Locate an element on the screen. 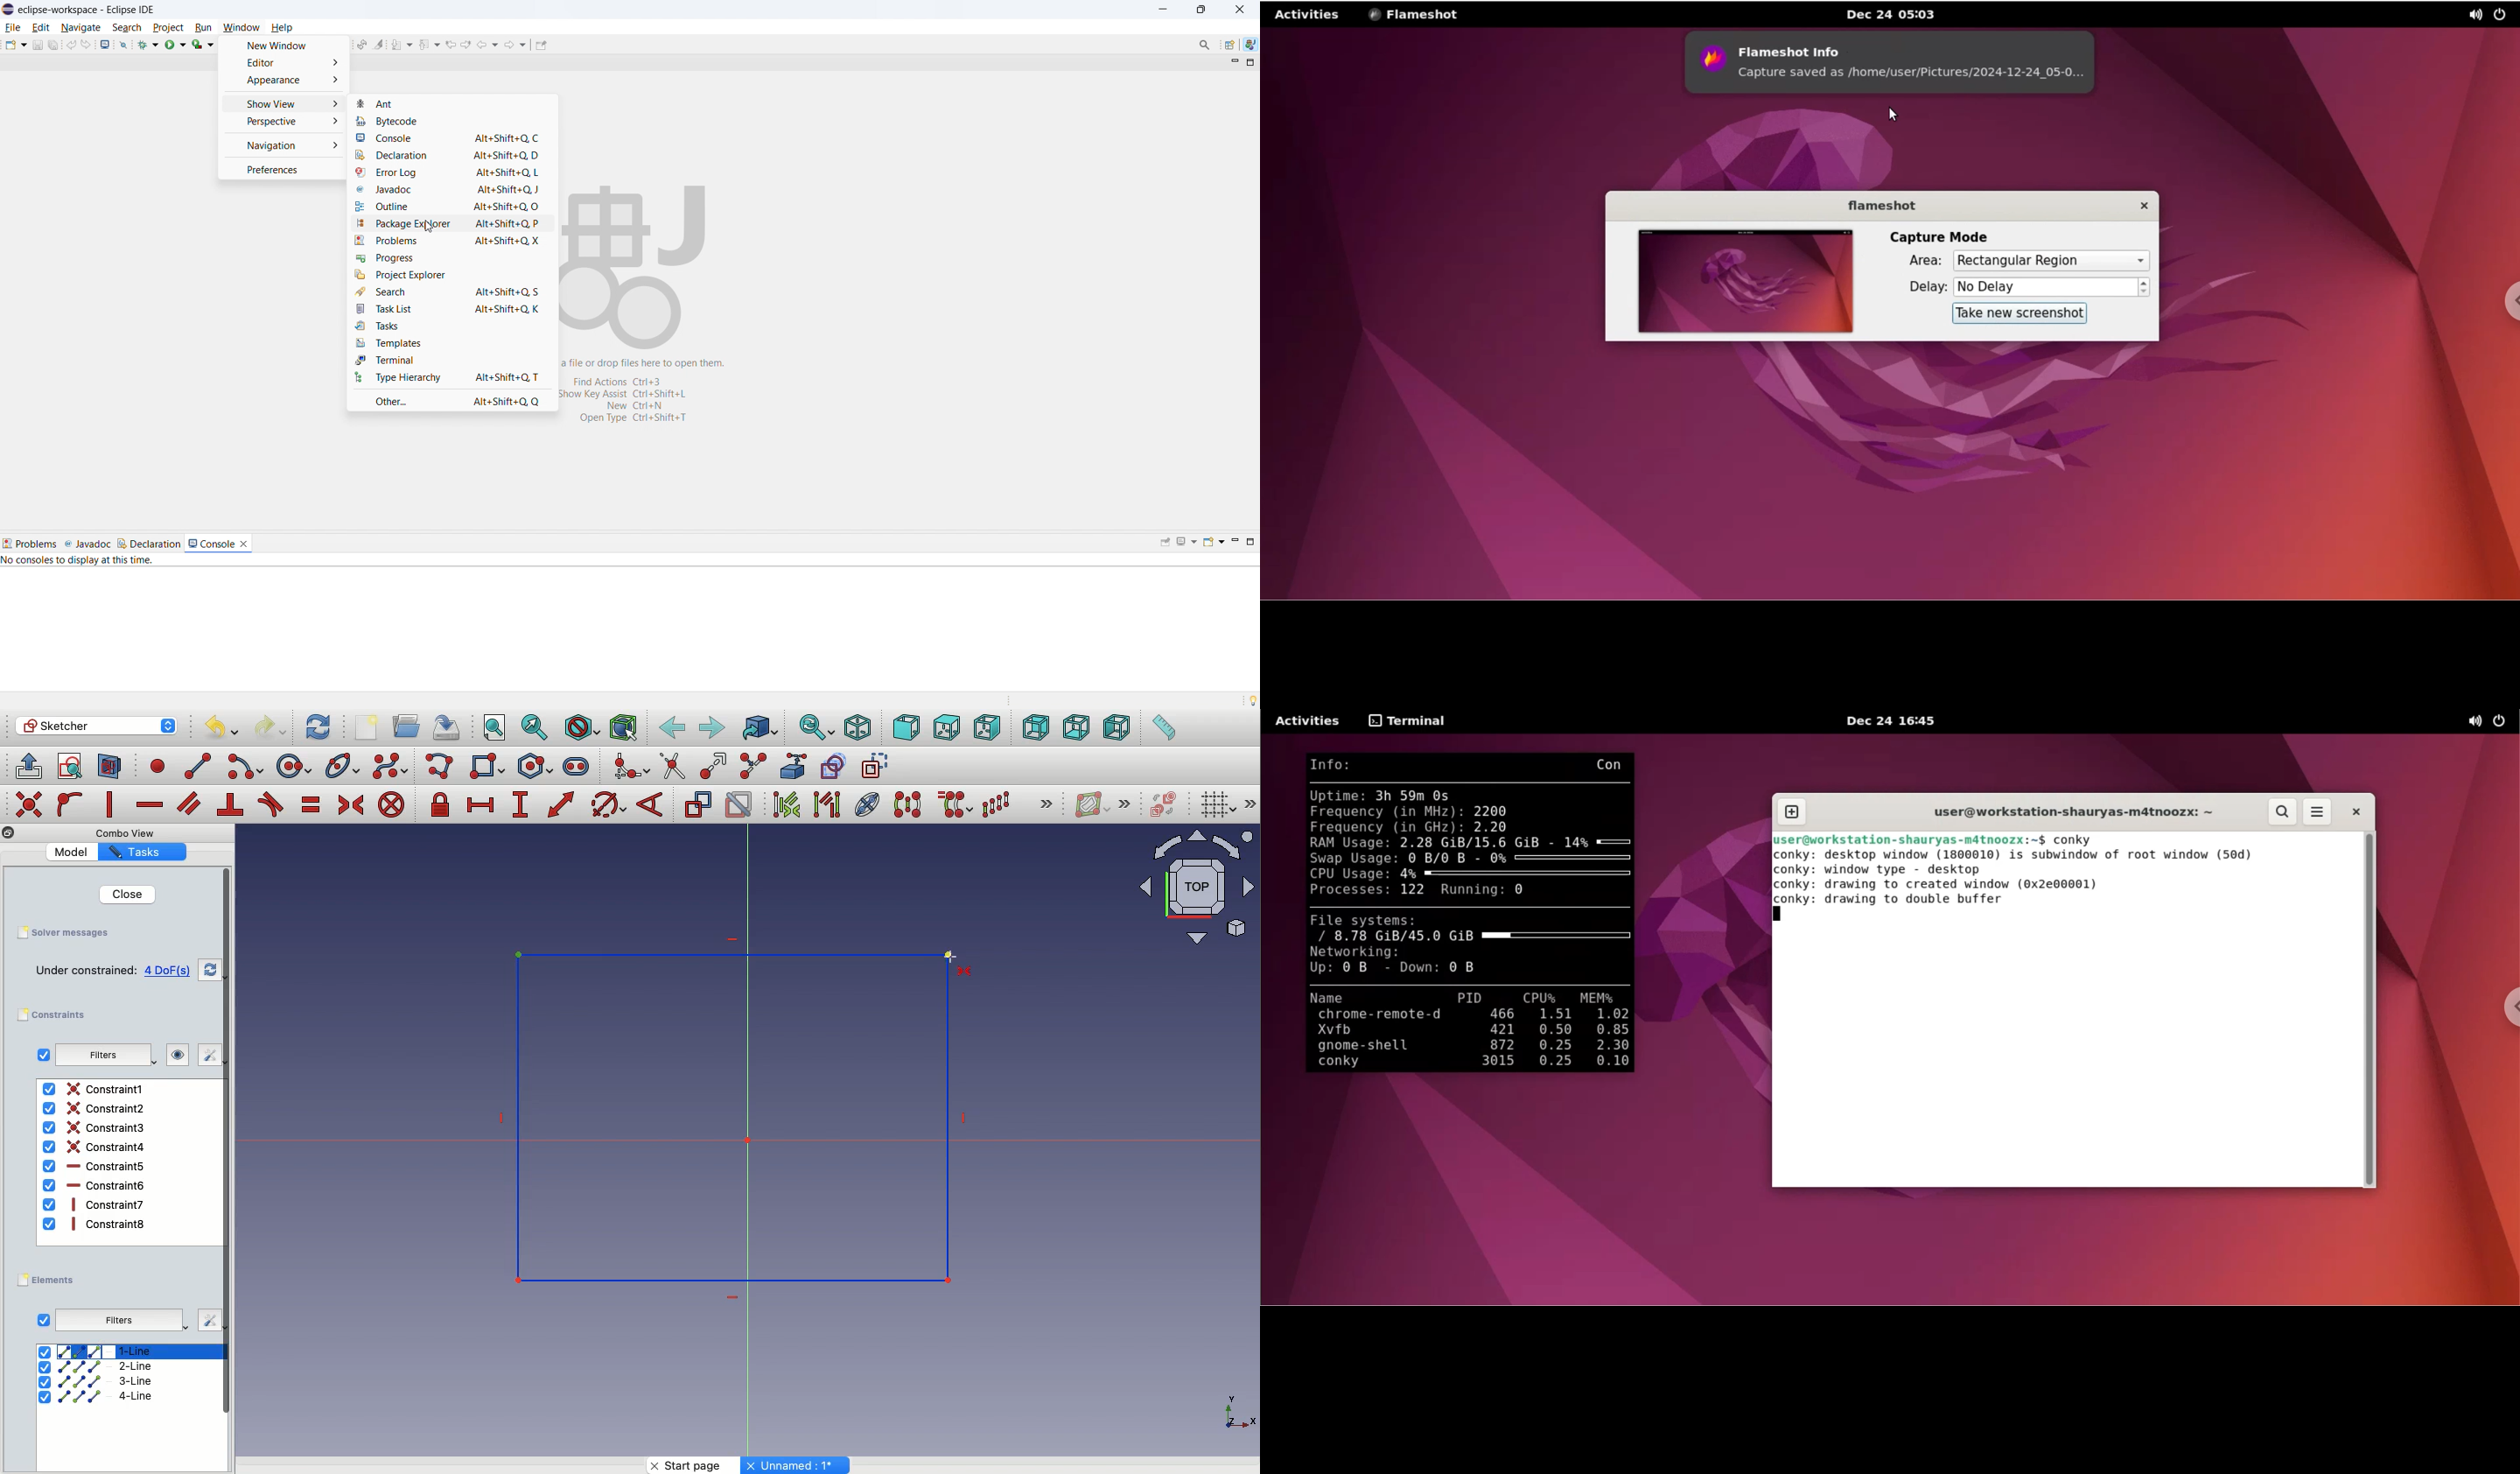 Image resolution: width=2520 pixels, height=1484 pixels. Expand is located at coordinates (1046, 805).